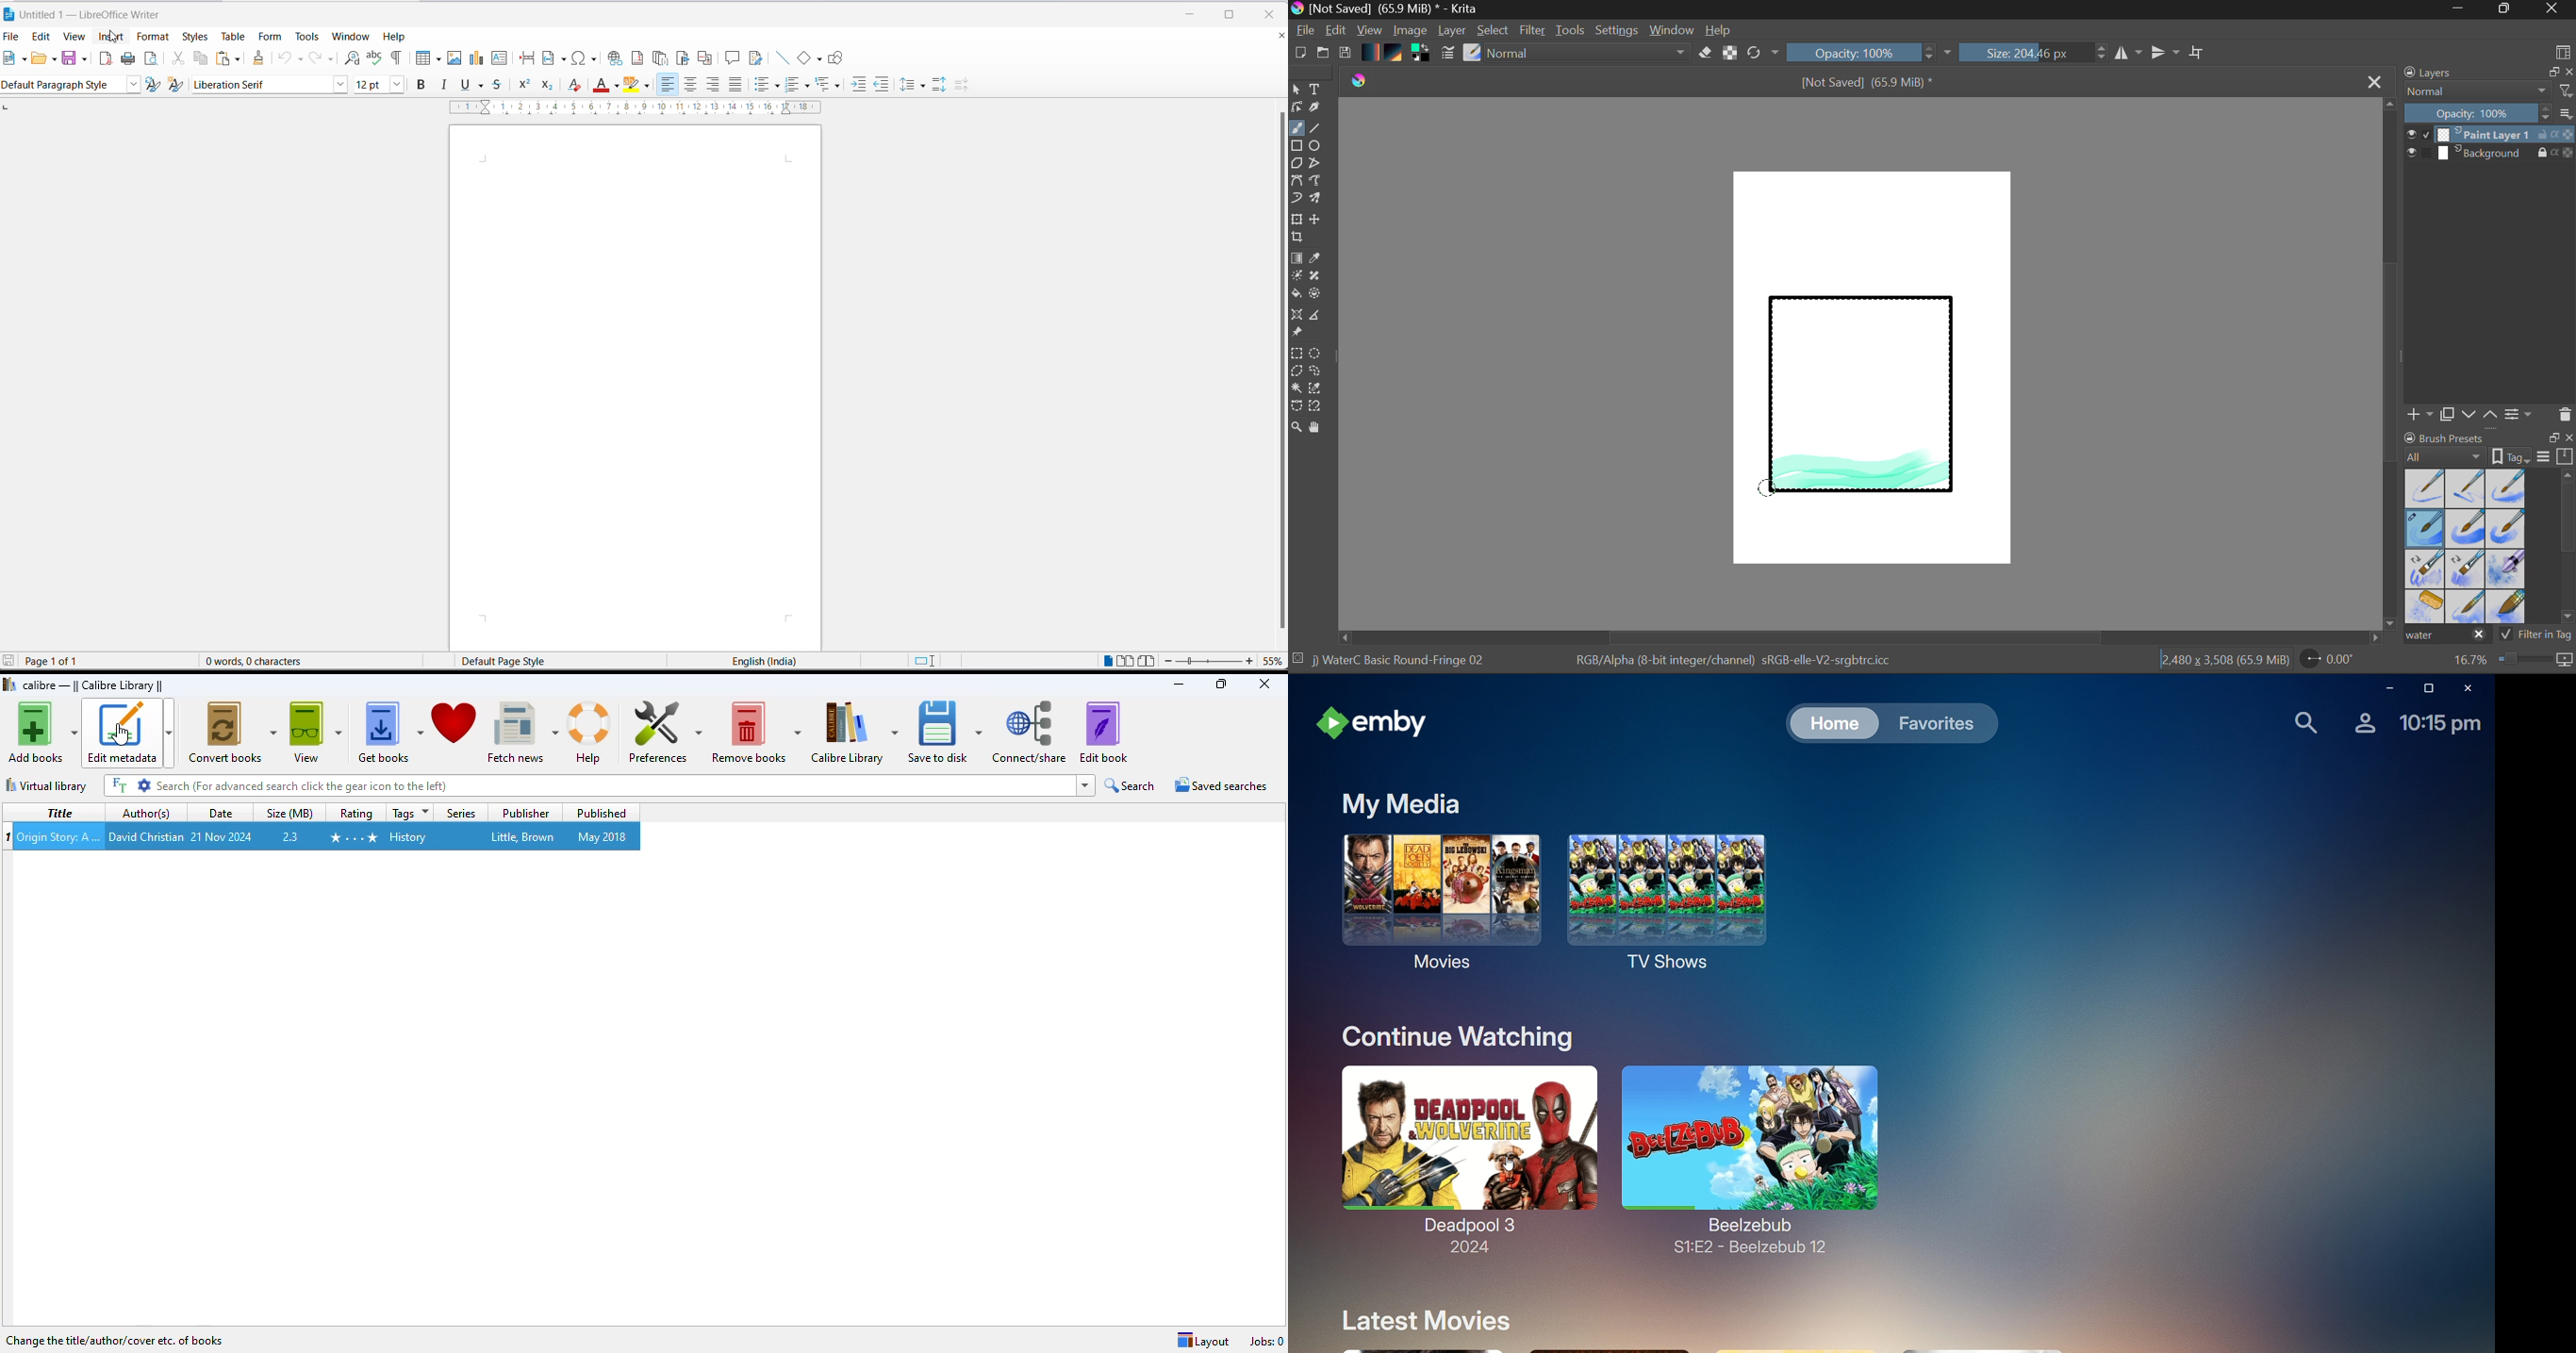  What do you see at coordinates (1369, 51) in the screenshot?
I see `Gradient` at bounding box center [1369, 51].